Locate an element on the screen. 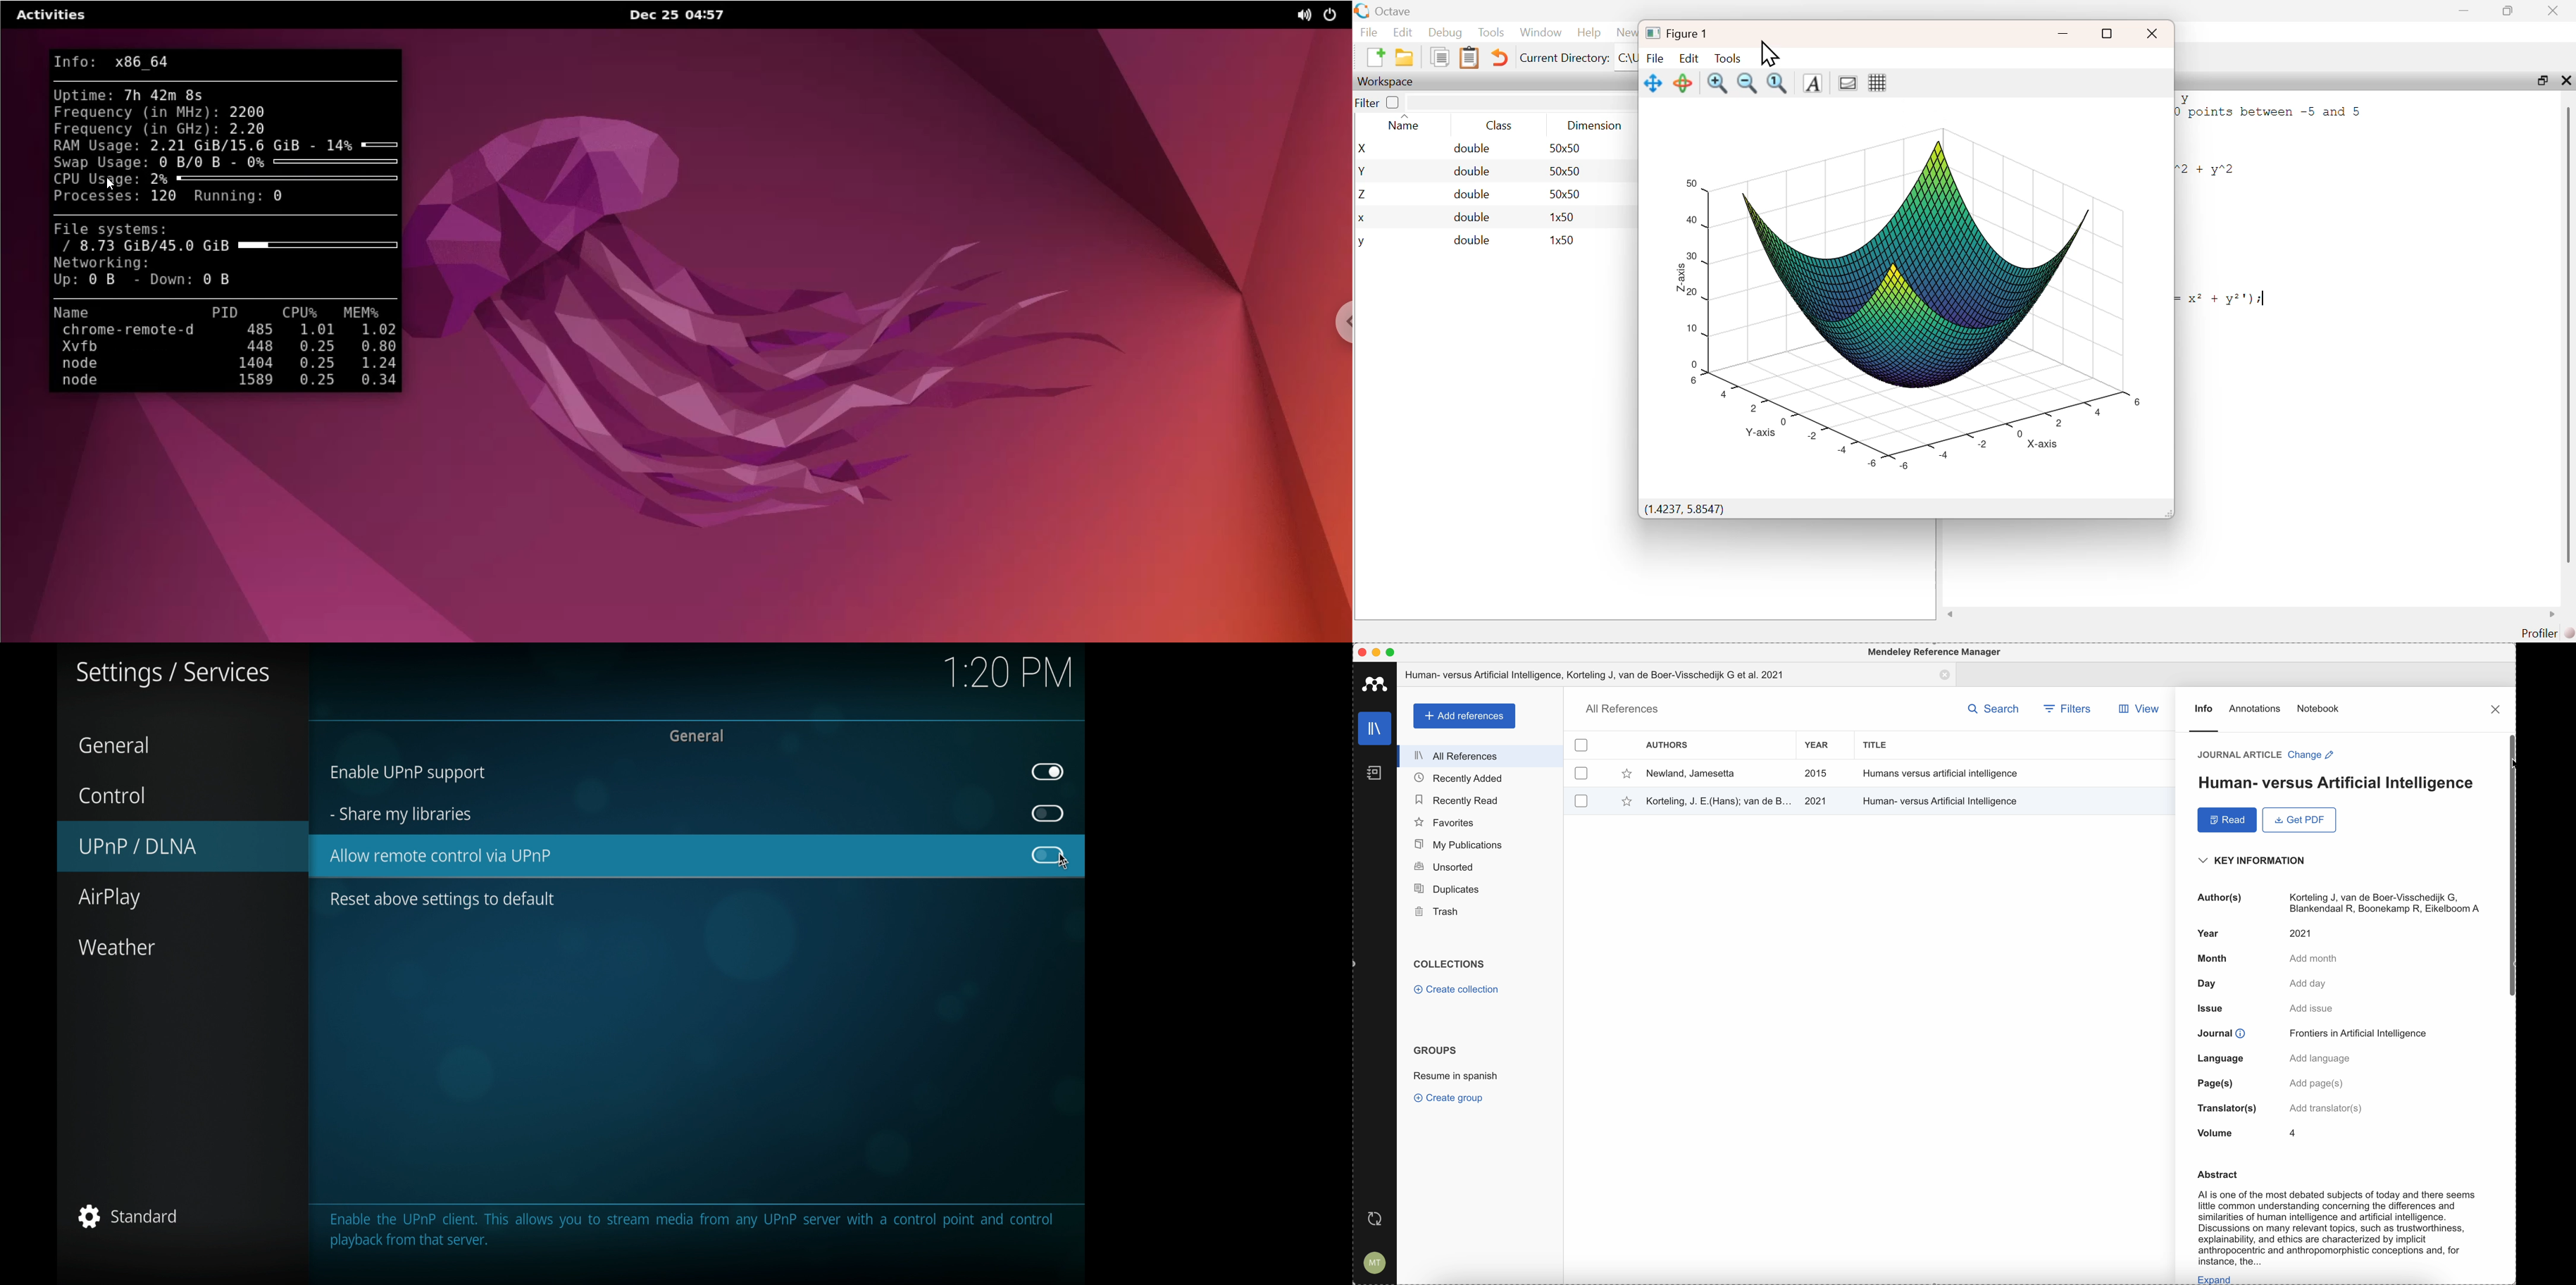 The height and width of the screenshot is (1288, 2576). News is located at coordinates (1627, 33).